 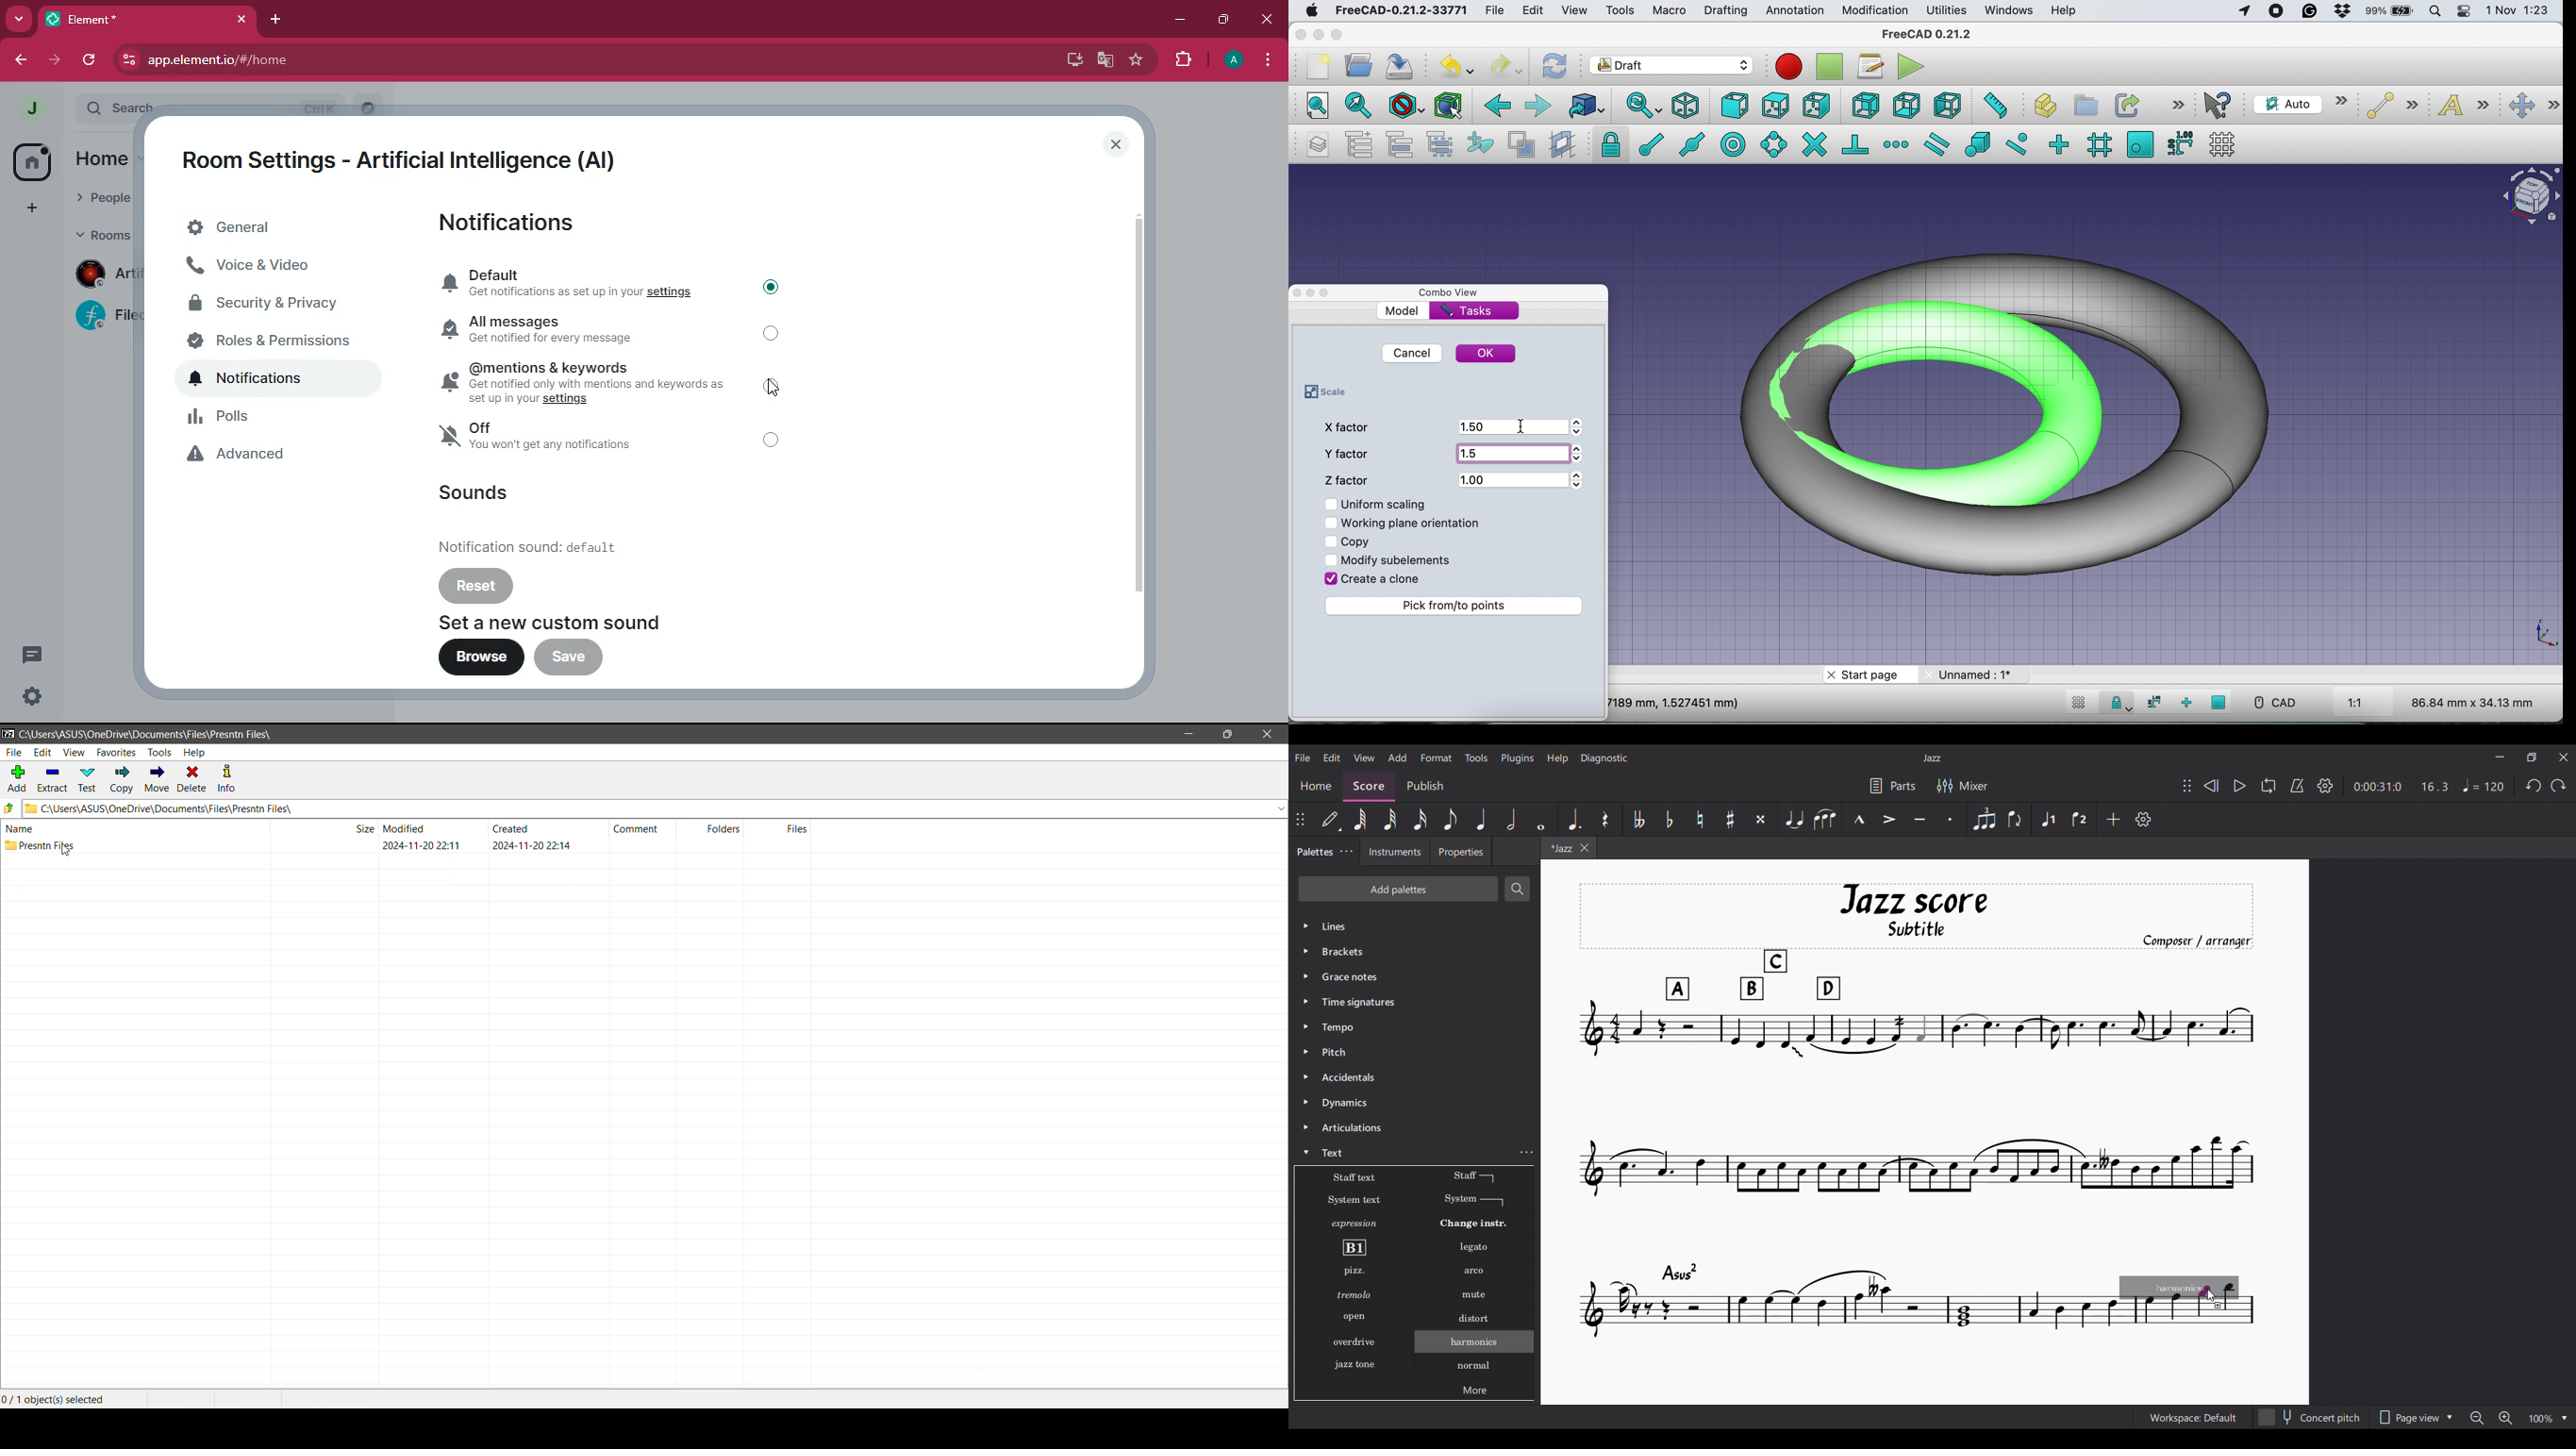 What do you see at coordinates (2226, 144) in the screenshot?
I see `toggle grid` at bounding box center [2226, 144].